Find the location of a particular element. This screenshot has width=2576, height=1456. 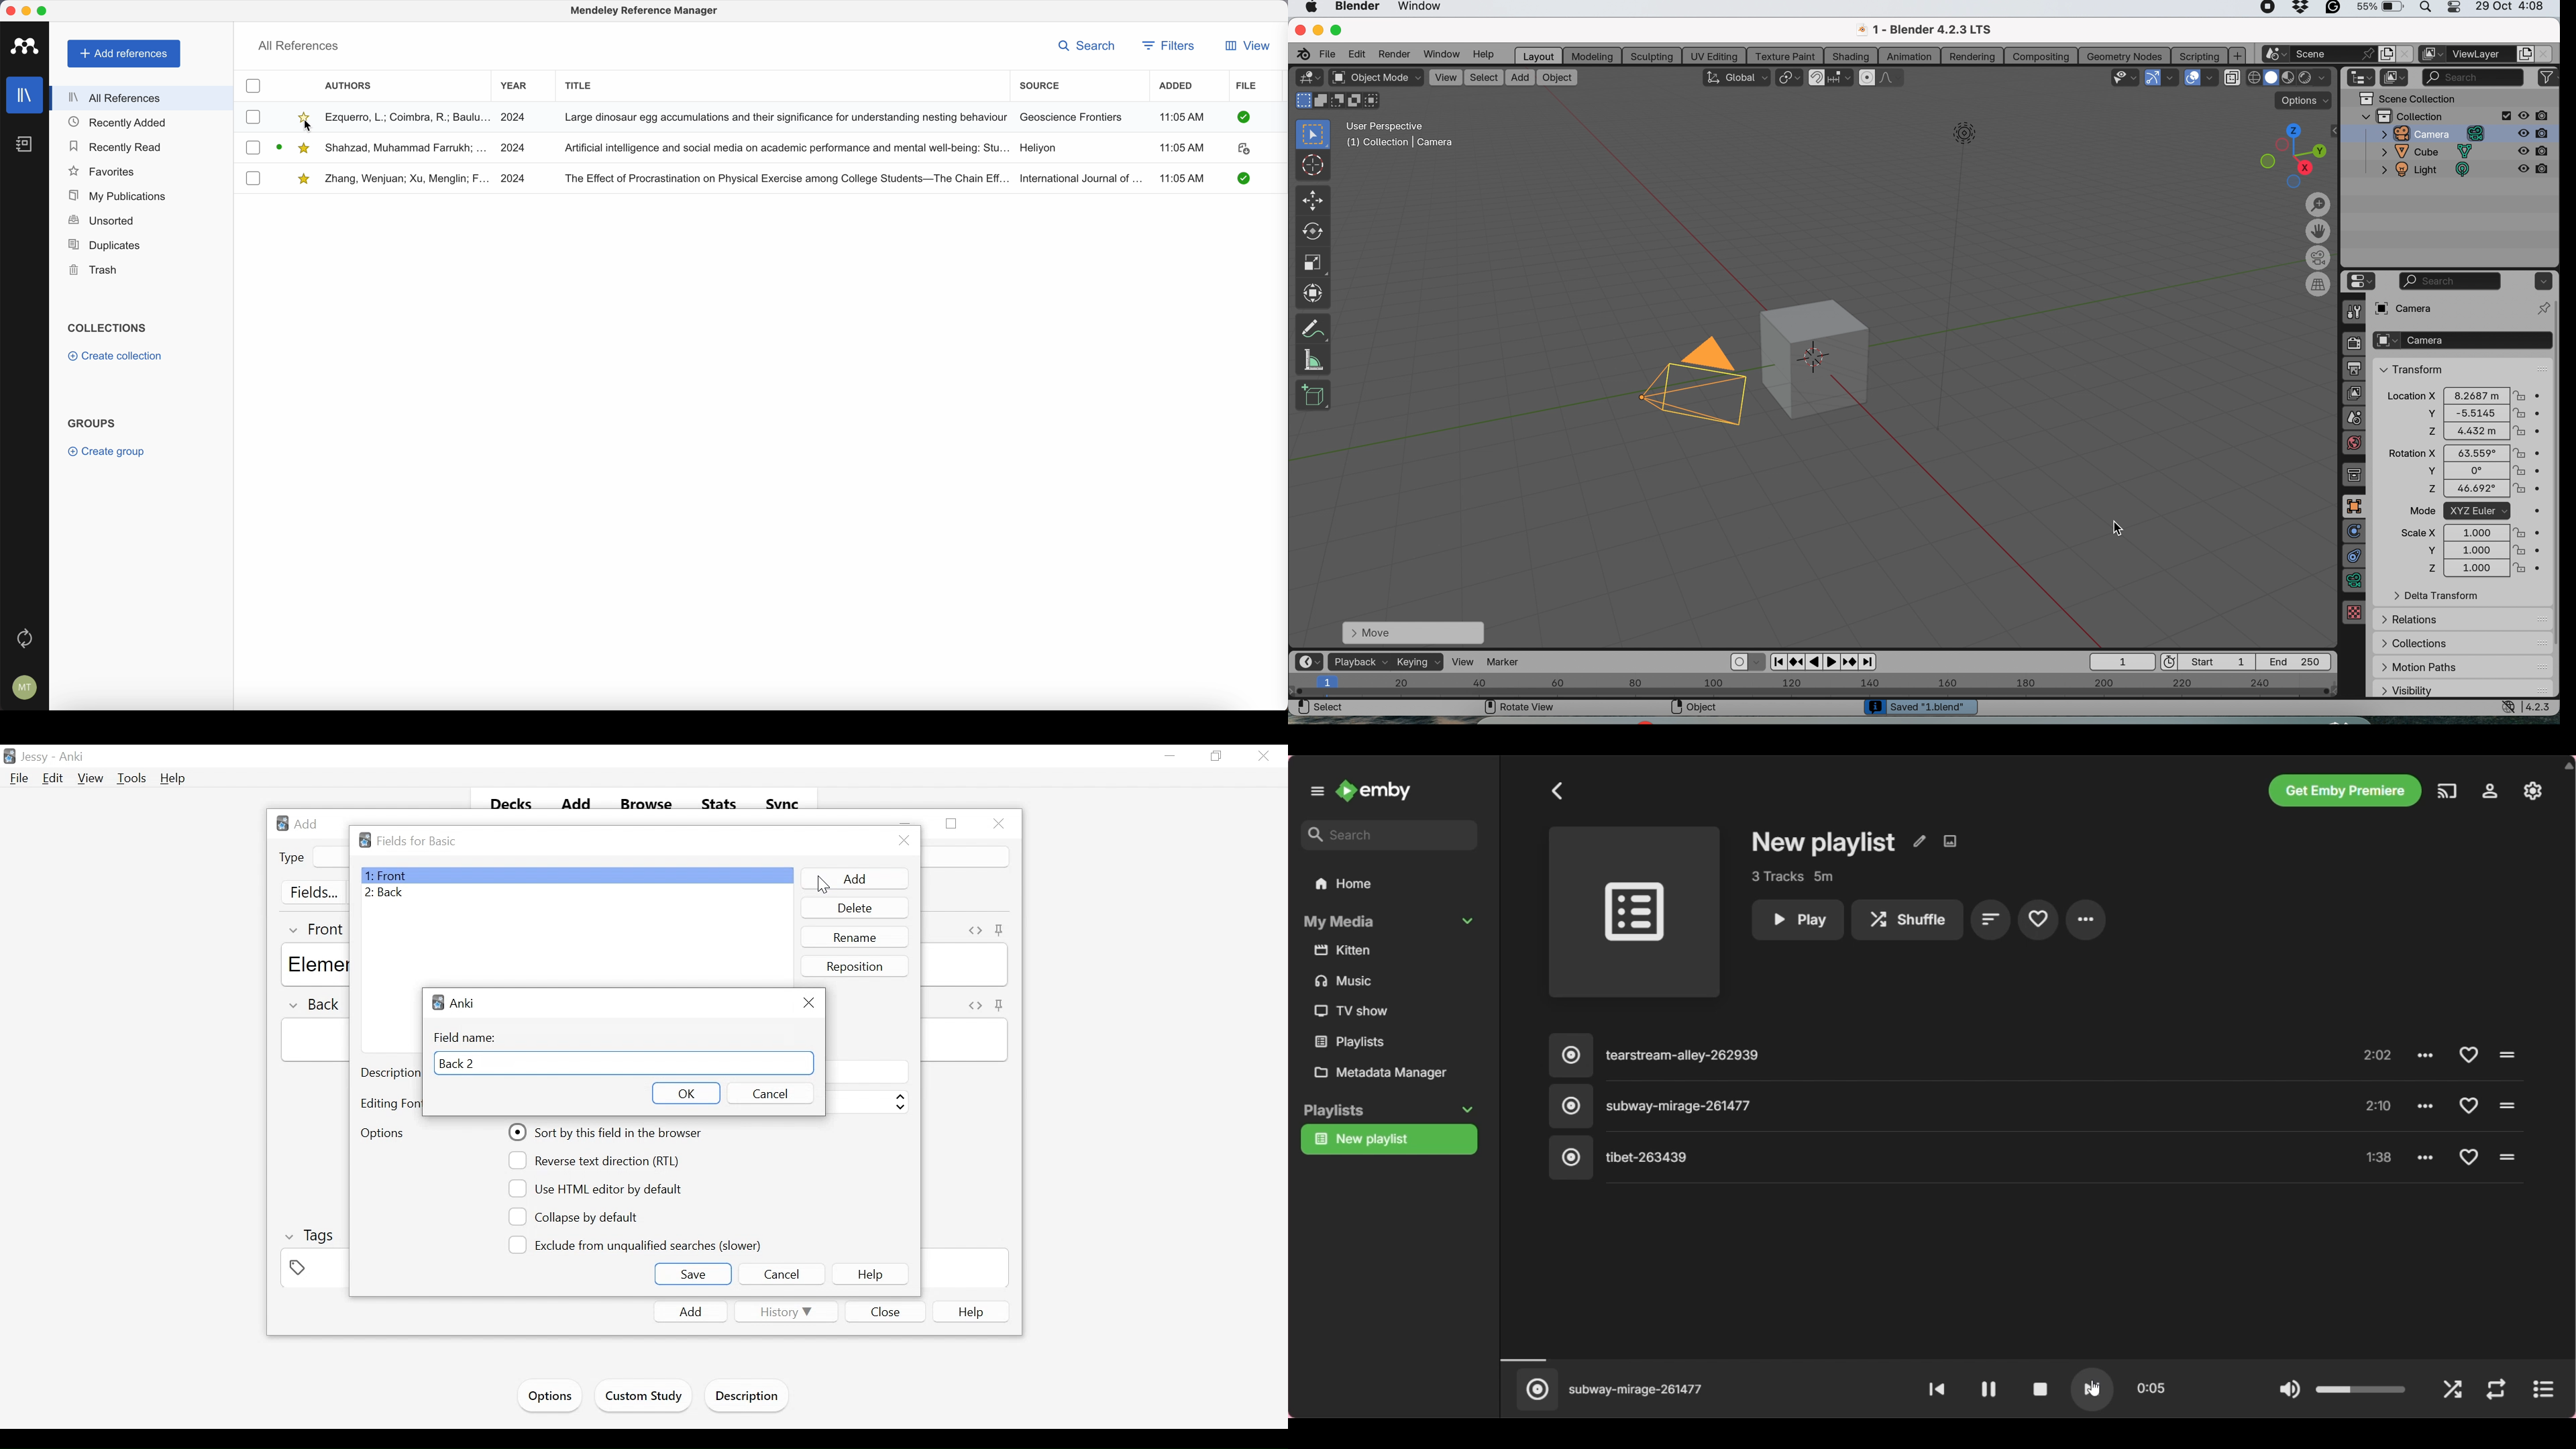

all references is located at coordinates (299, 45).